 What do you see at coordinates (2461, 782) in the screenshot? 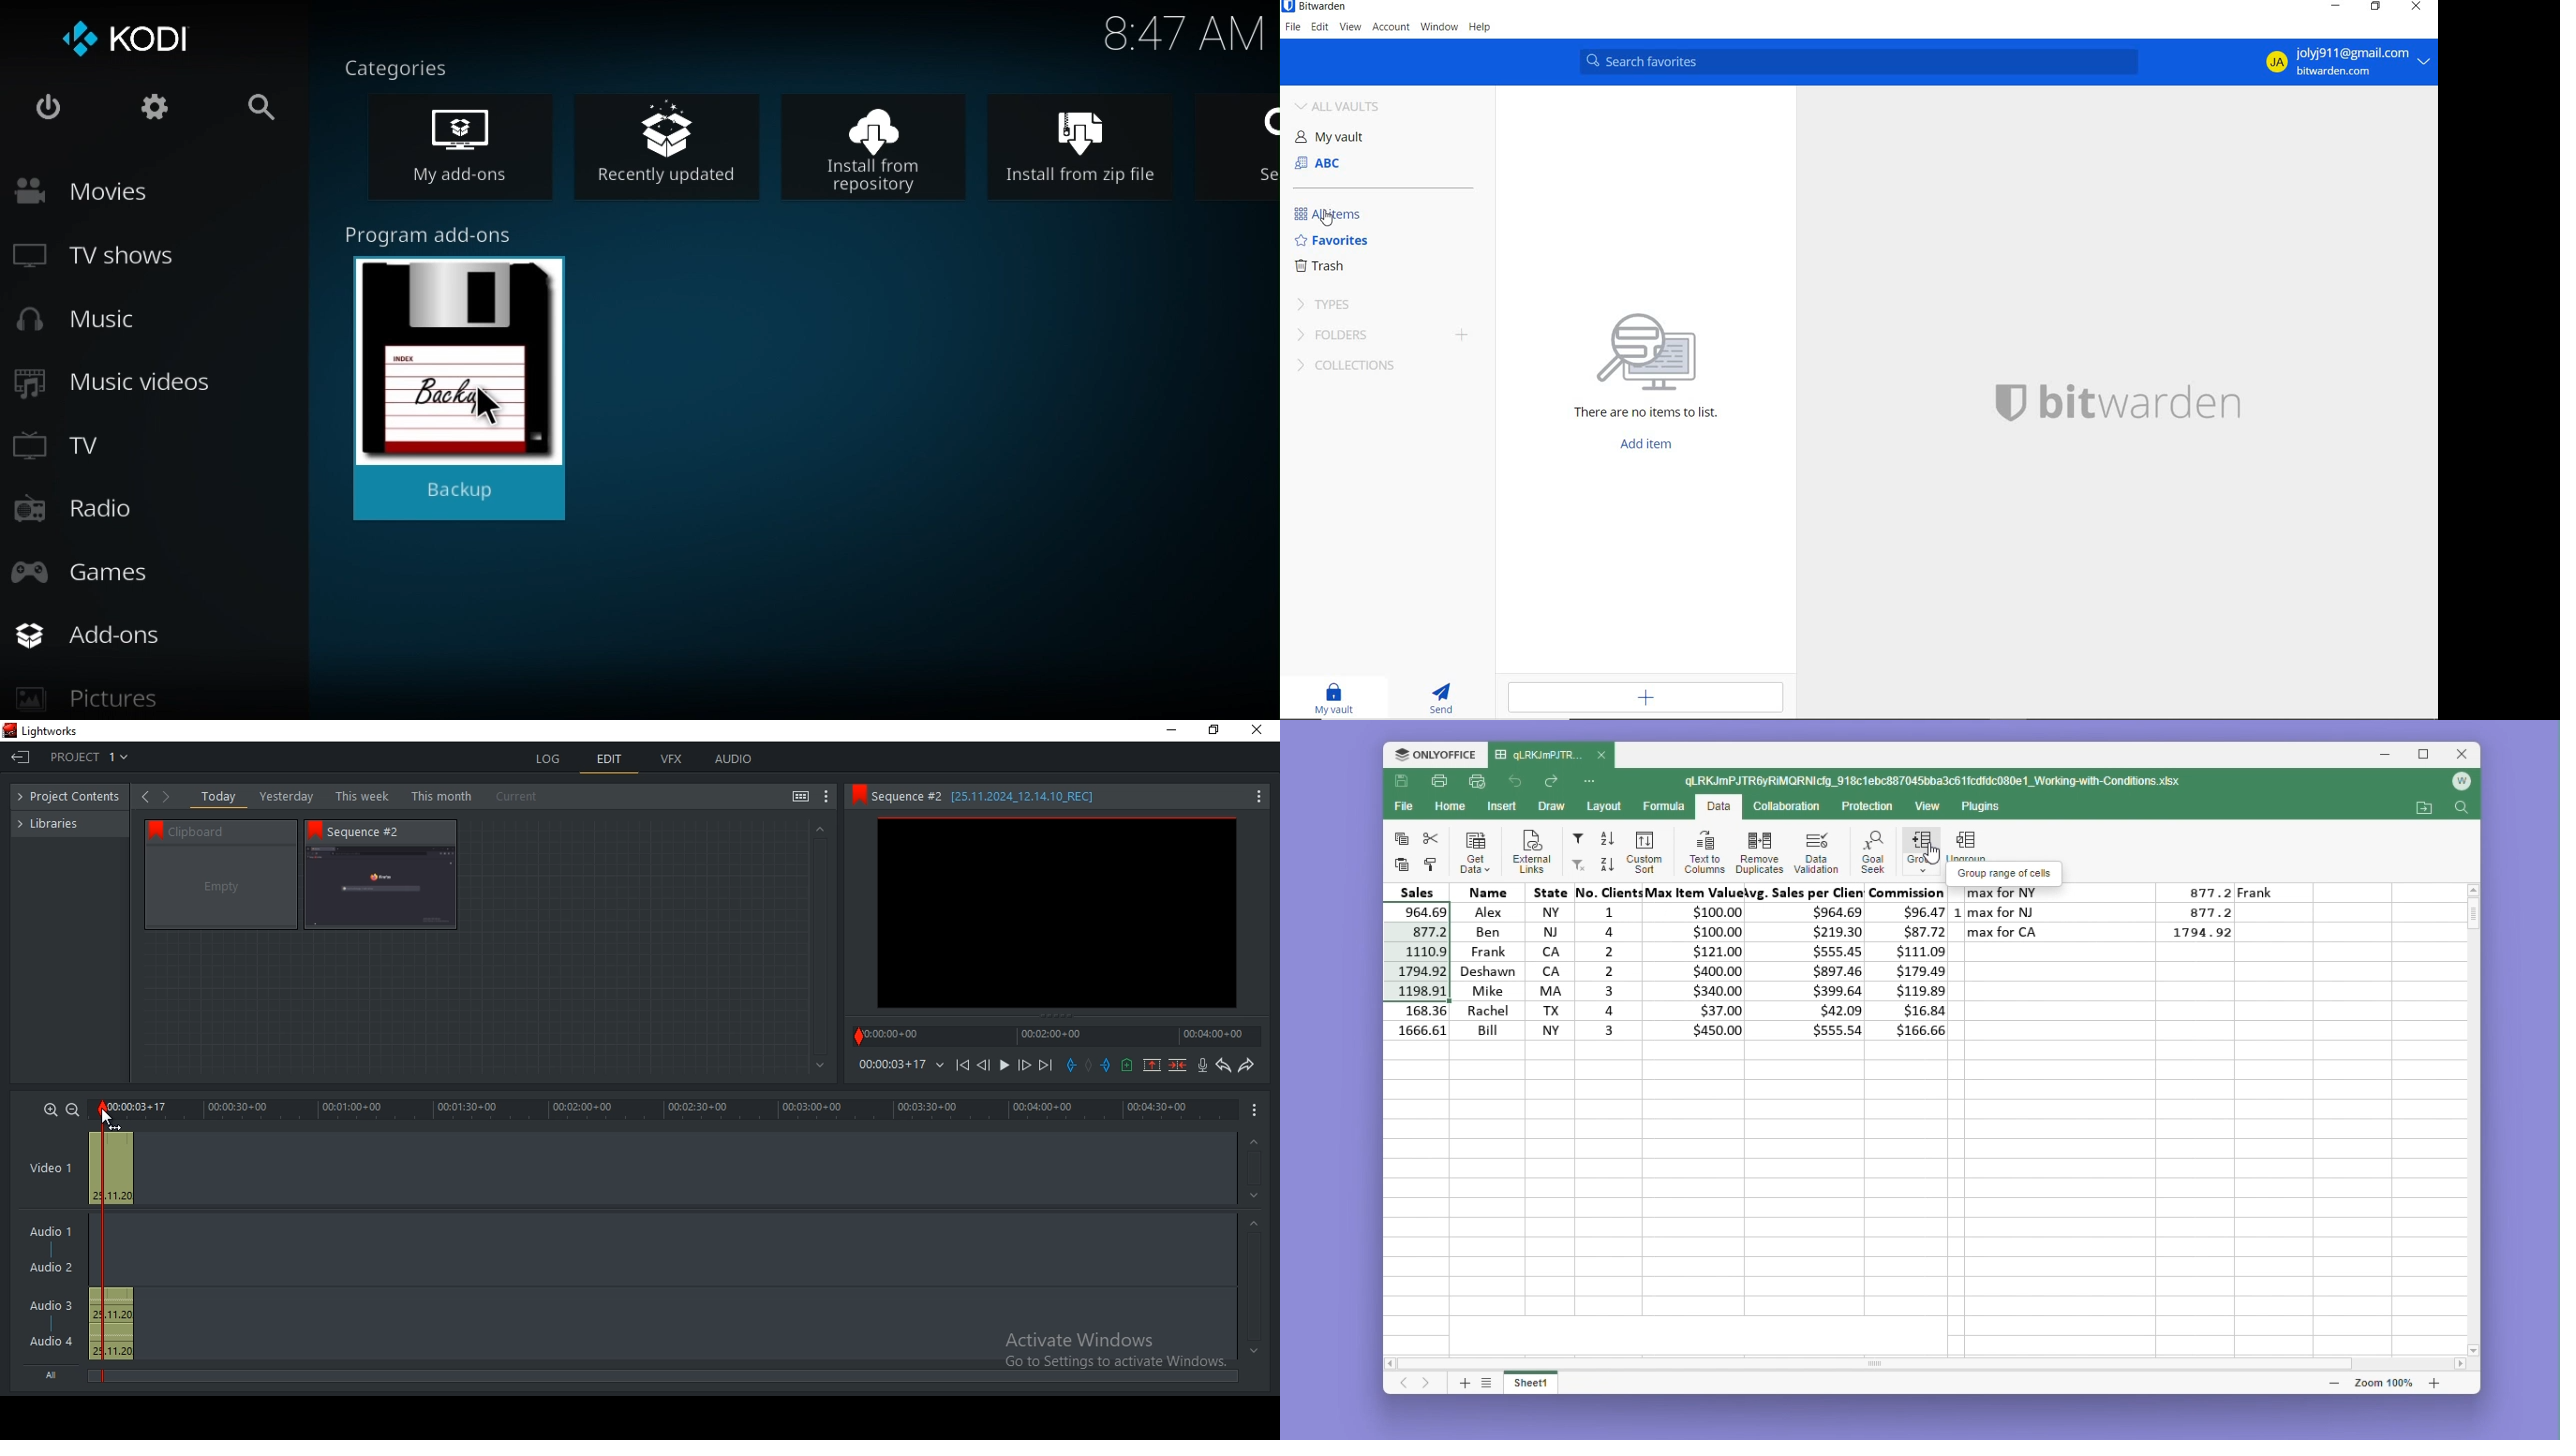
I see `Account icon` at bounding box center [2461, 782].